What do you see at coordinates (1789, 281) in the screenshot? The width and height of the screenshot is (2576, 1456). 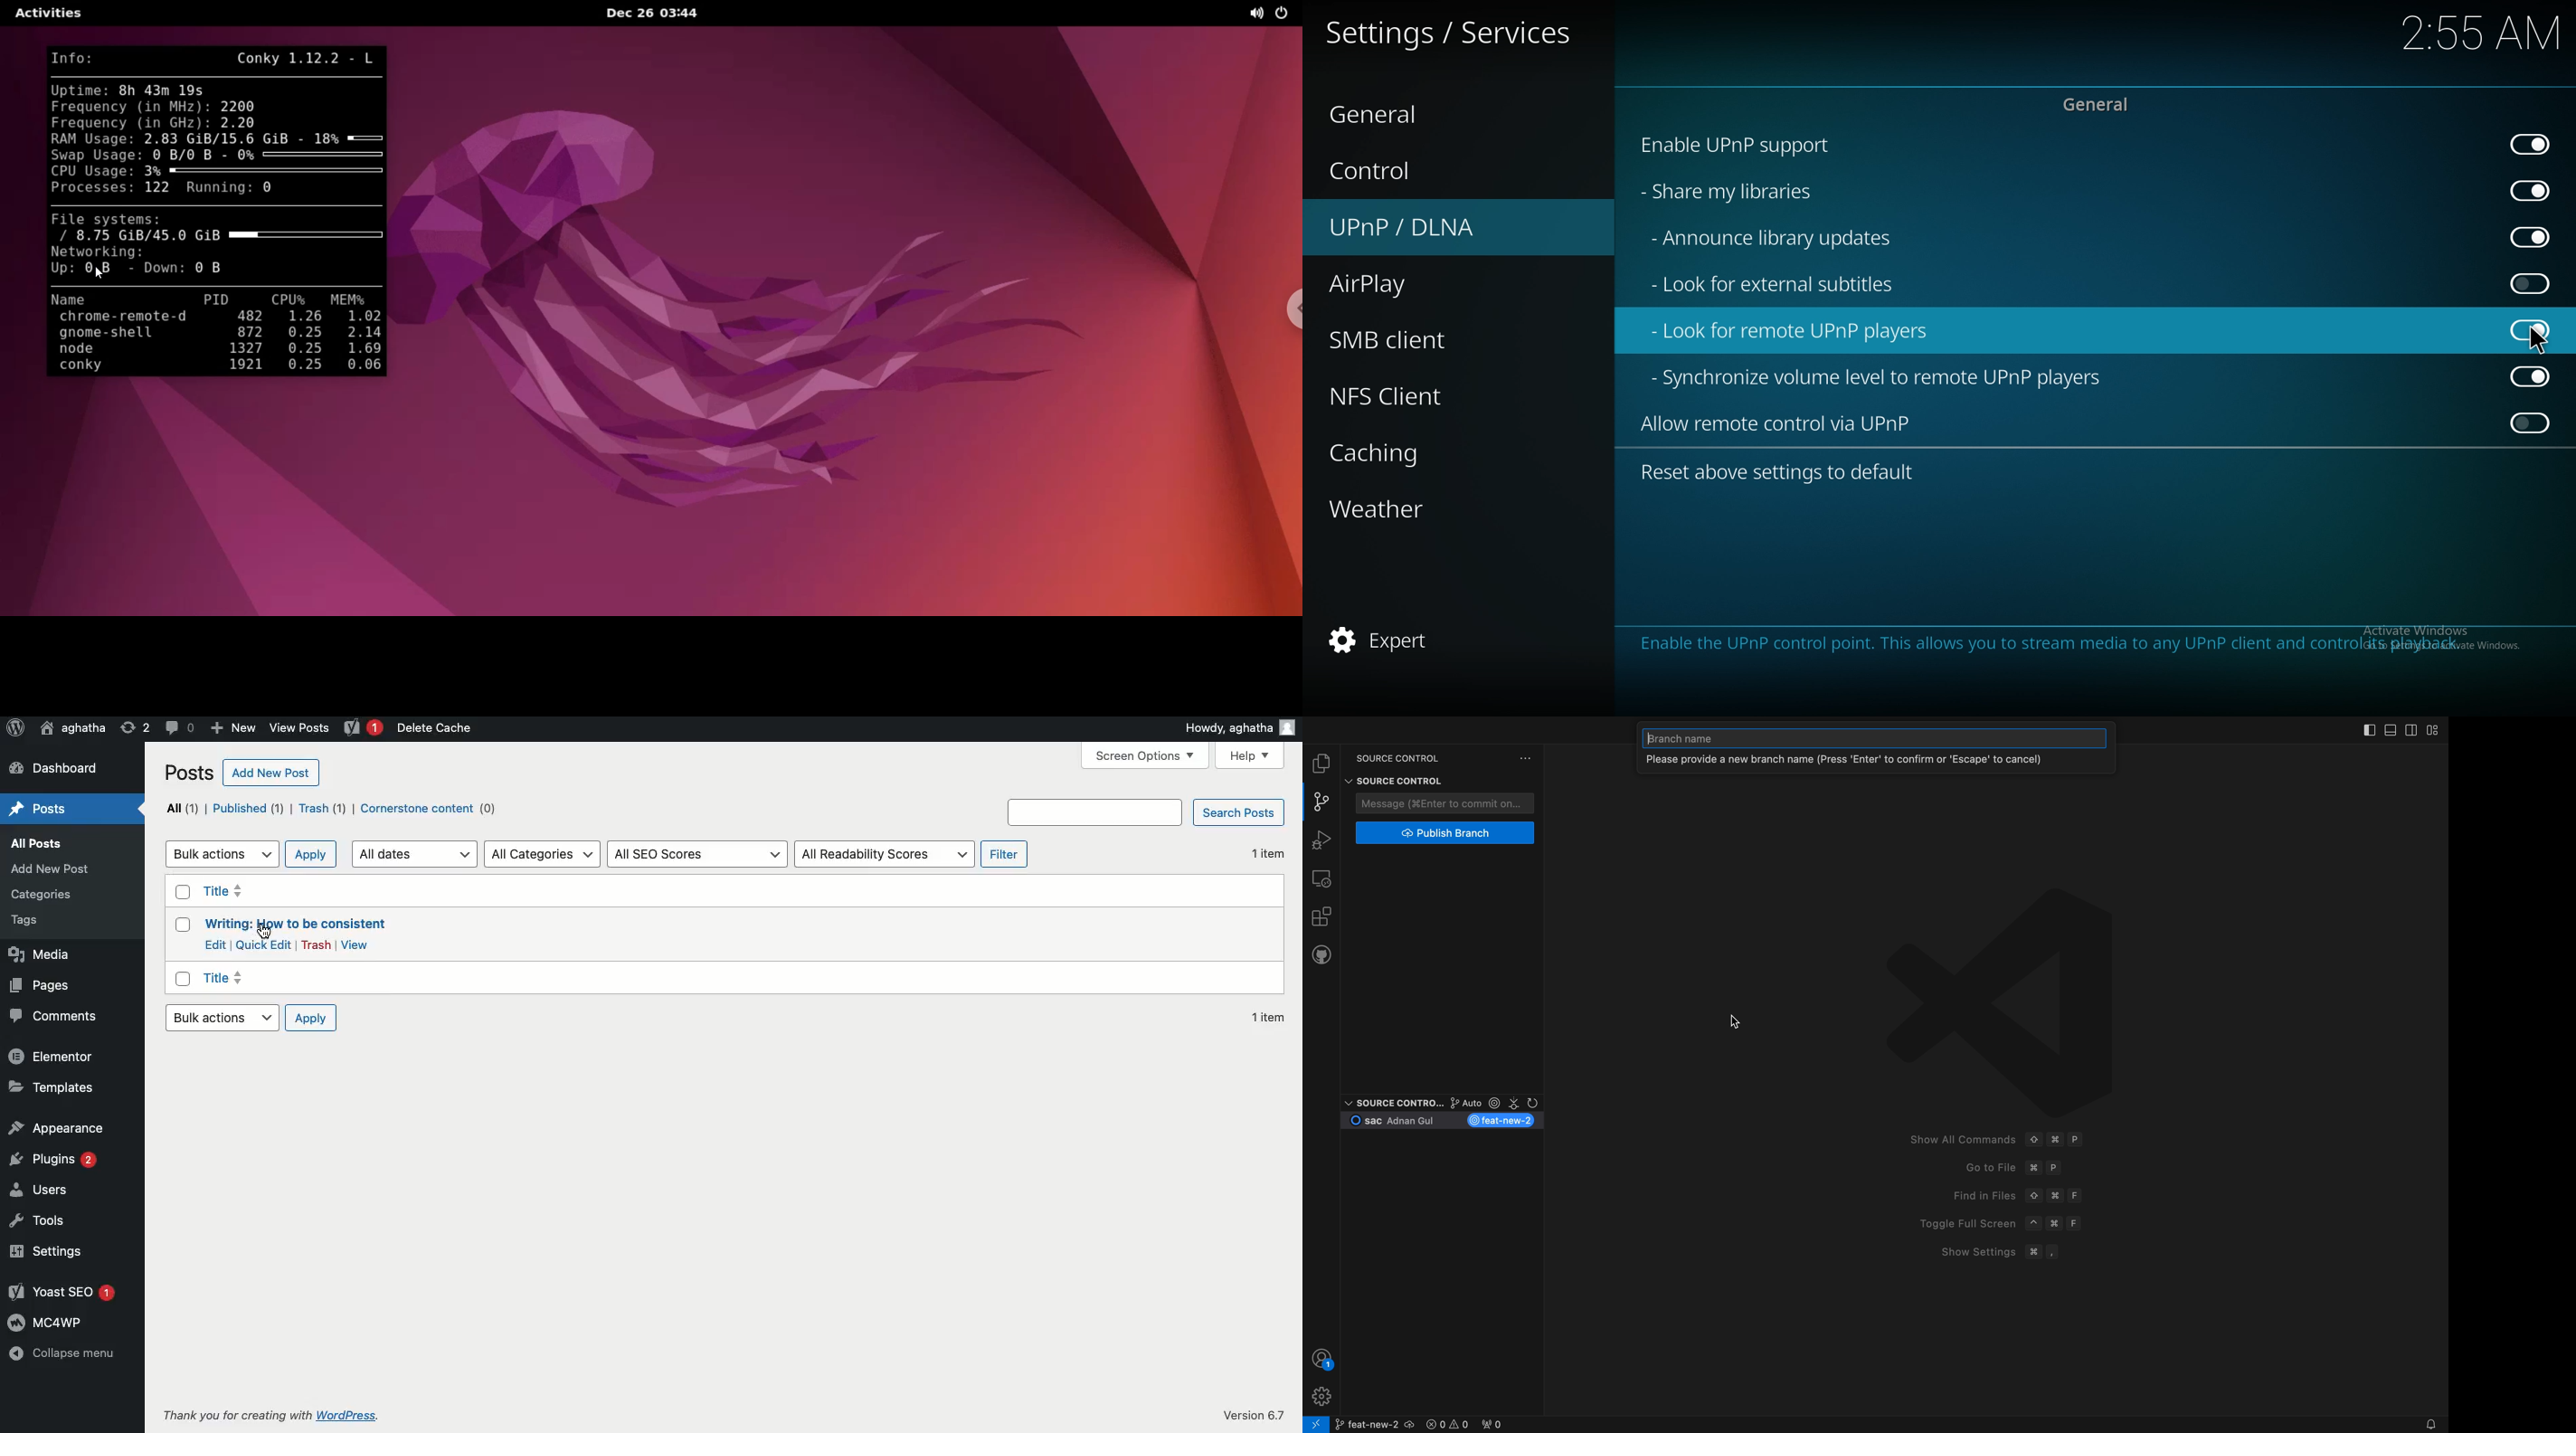 I see `look for external subtitles` at bounding box center [1789, 281].